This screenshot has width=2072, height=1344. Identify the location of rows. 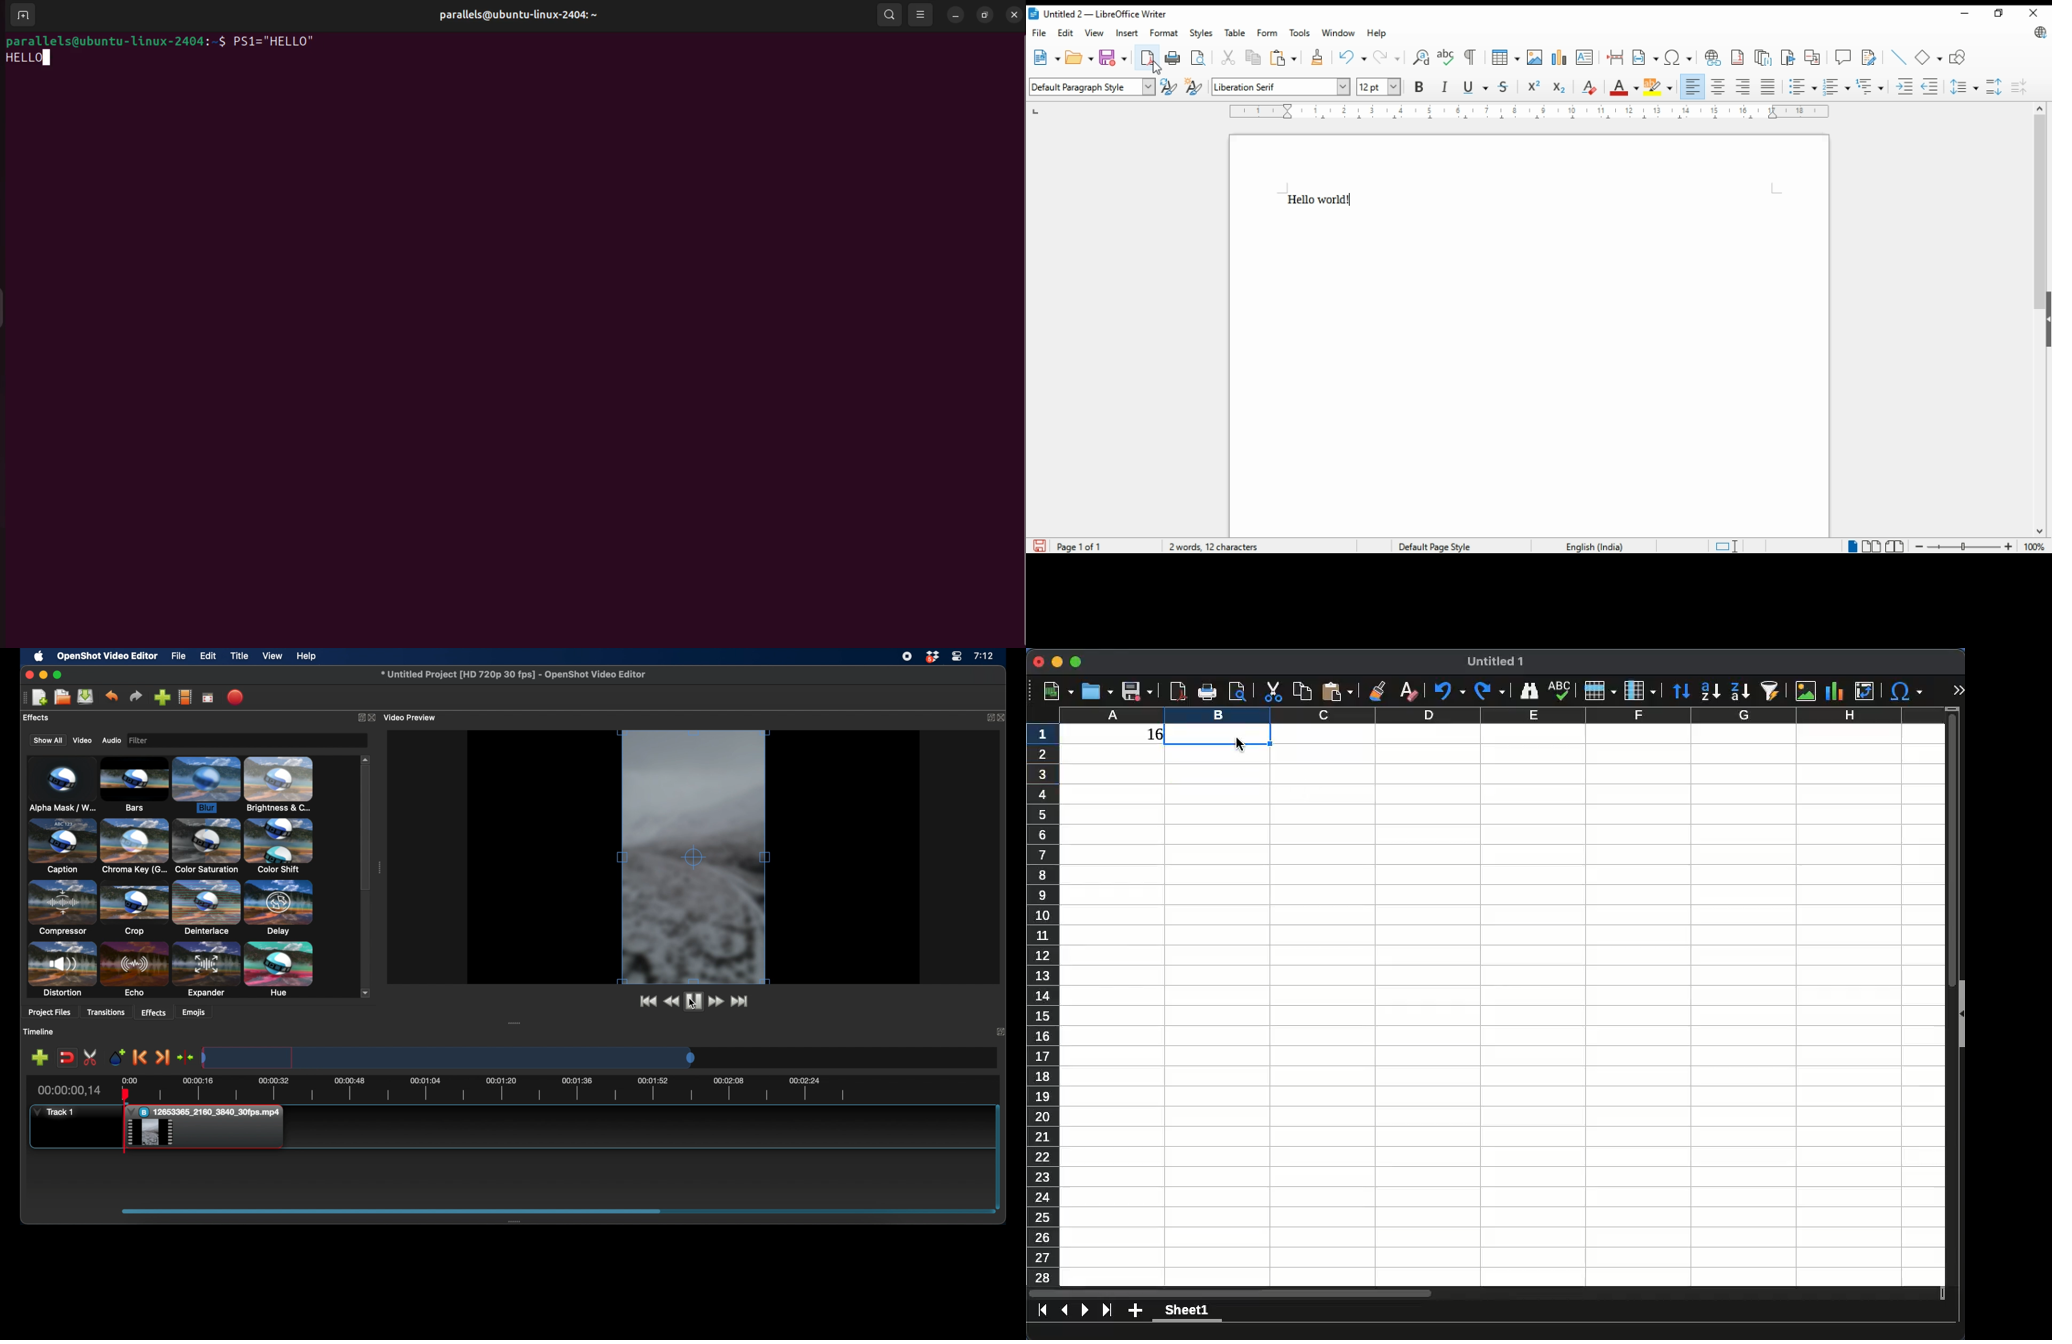
(1601, 691).